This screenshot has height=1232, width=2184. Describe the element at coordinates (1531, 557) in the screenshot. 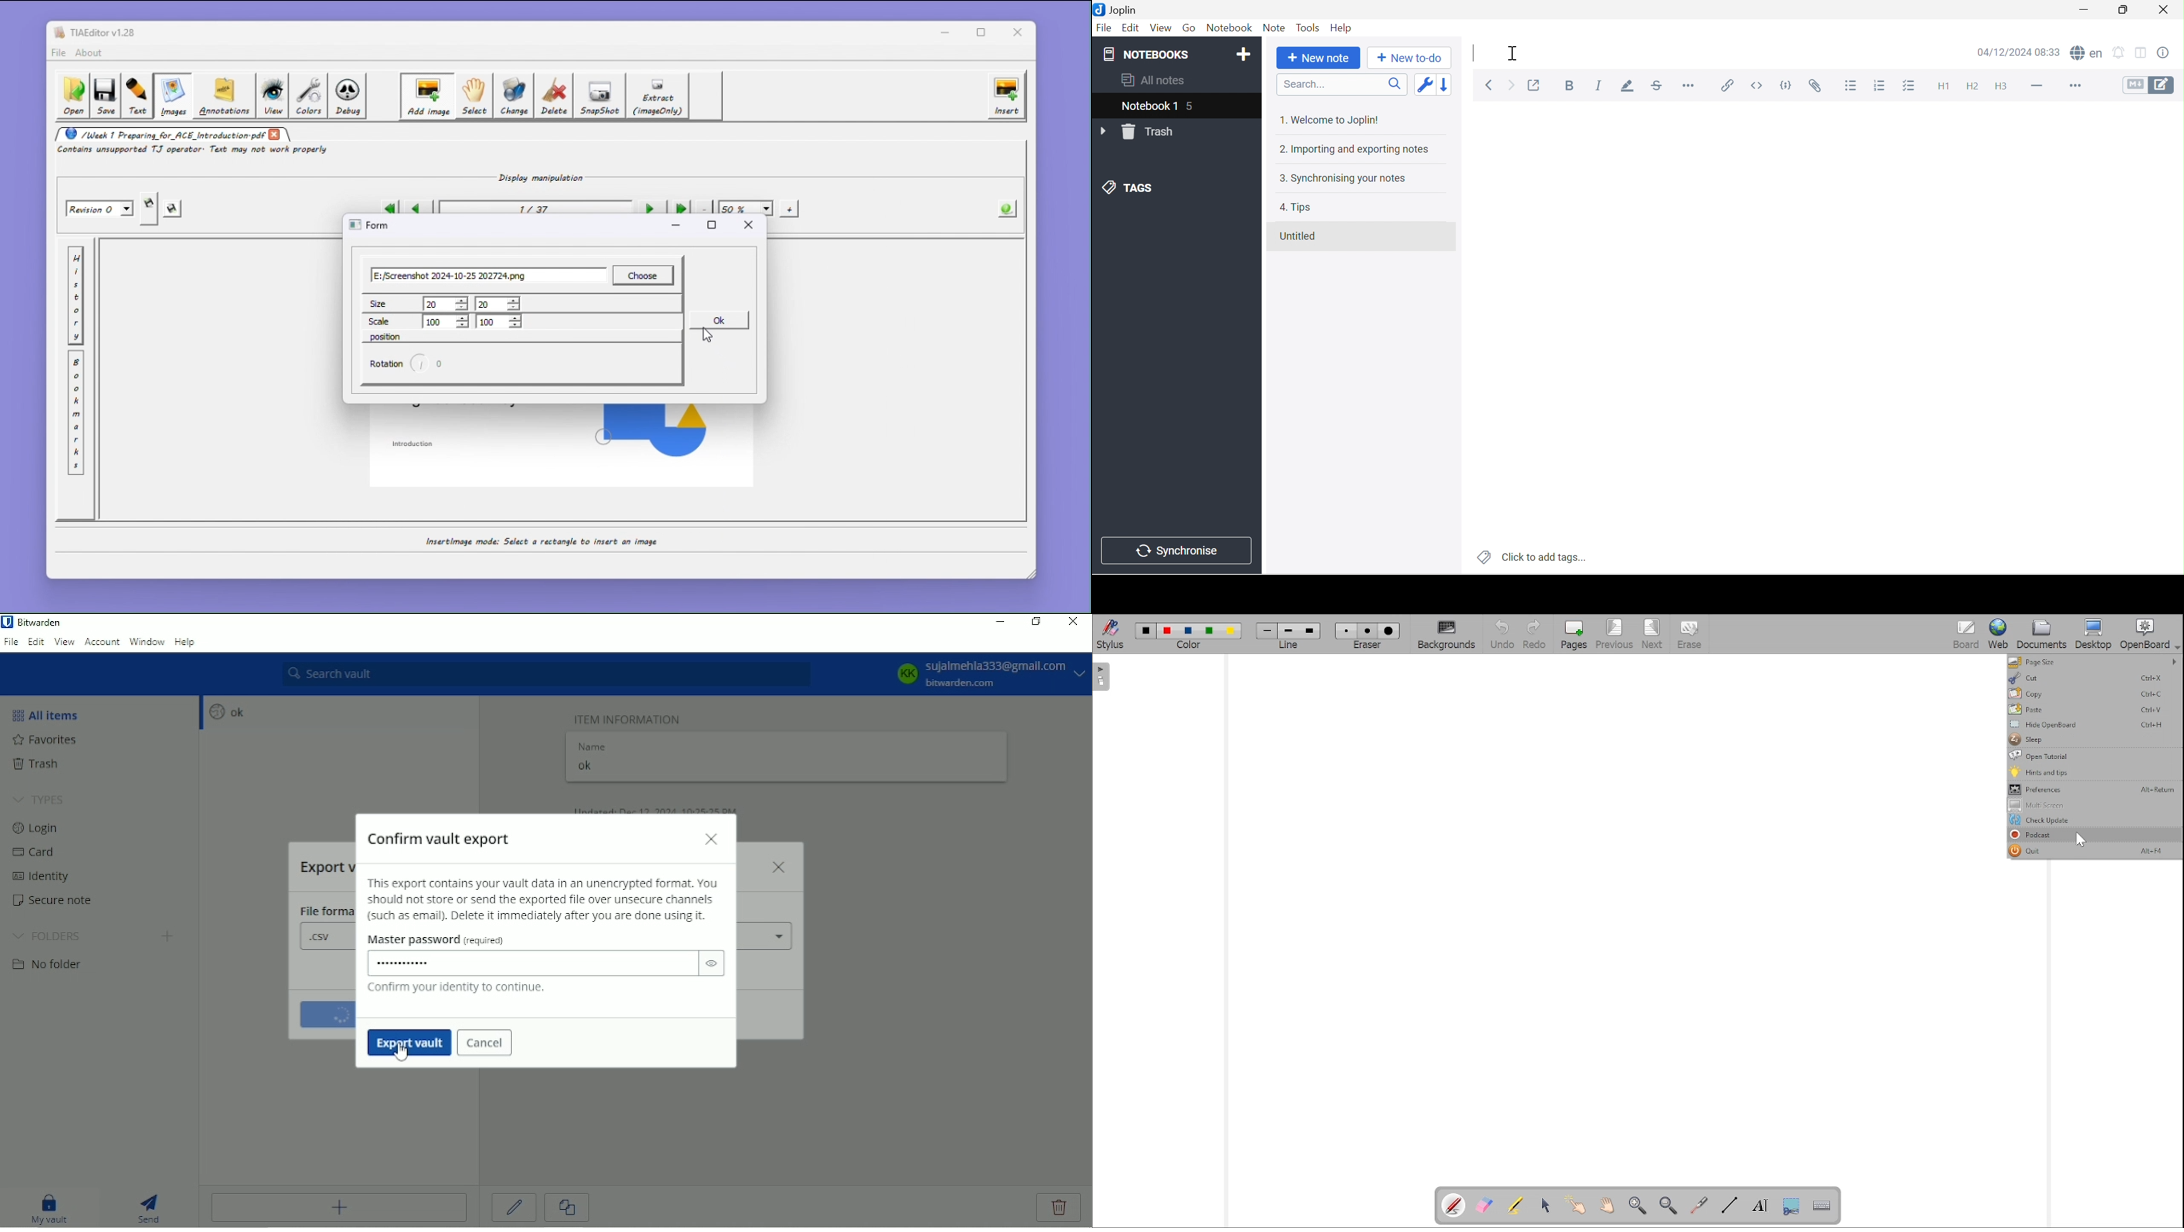

I see `Click to add tags` at that location.